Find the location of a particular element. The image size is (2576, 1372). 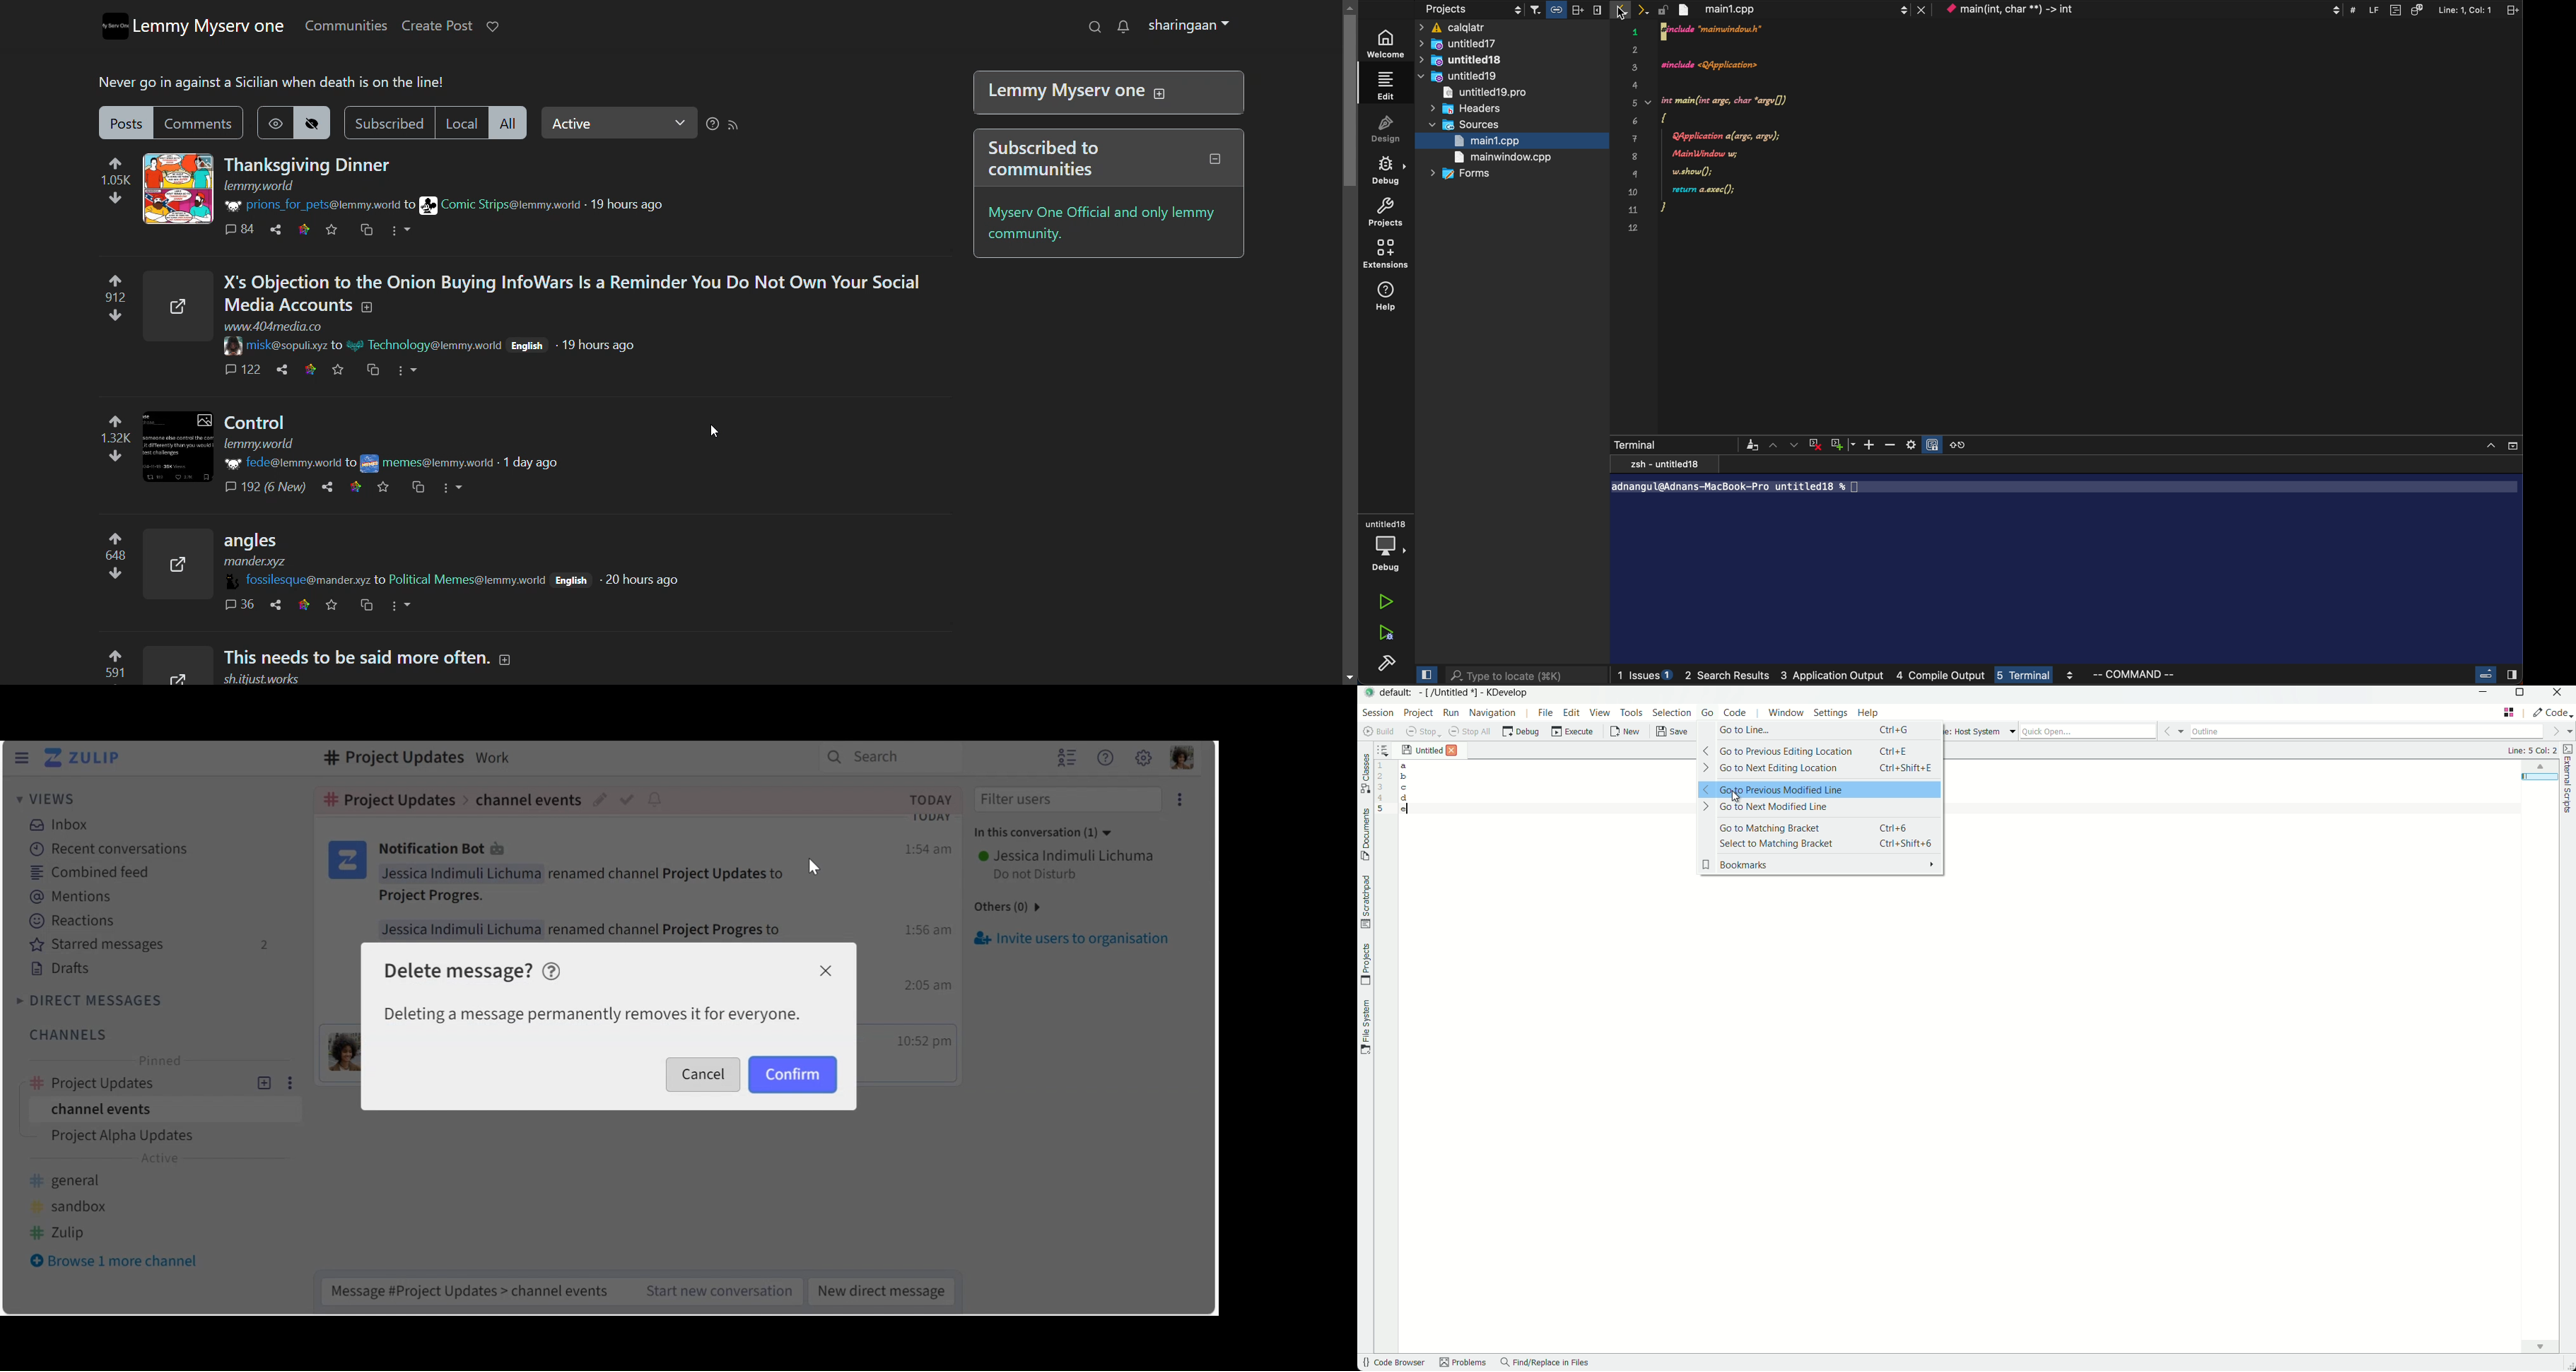

forward arrow is located at coordinates (1648, 10).